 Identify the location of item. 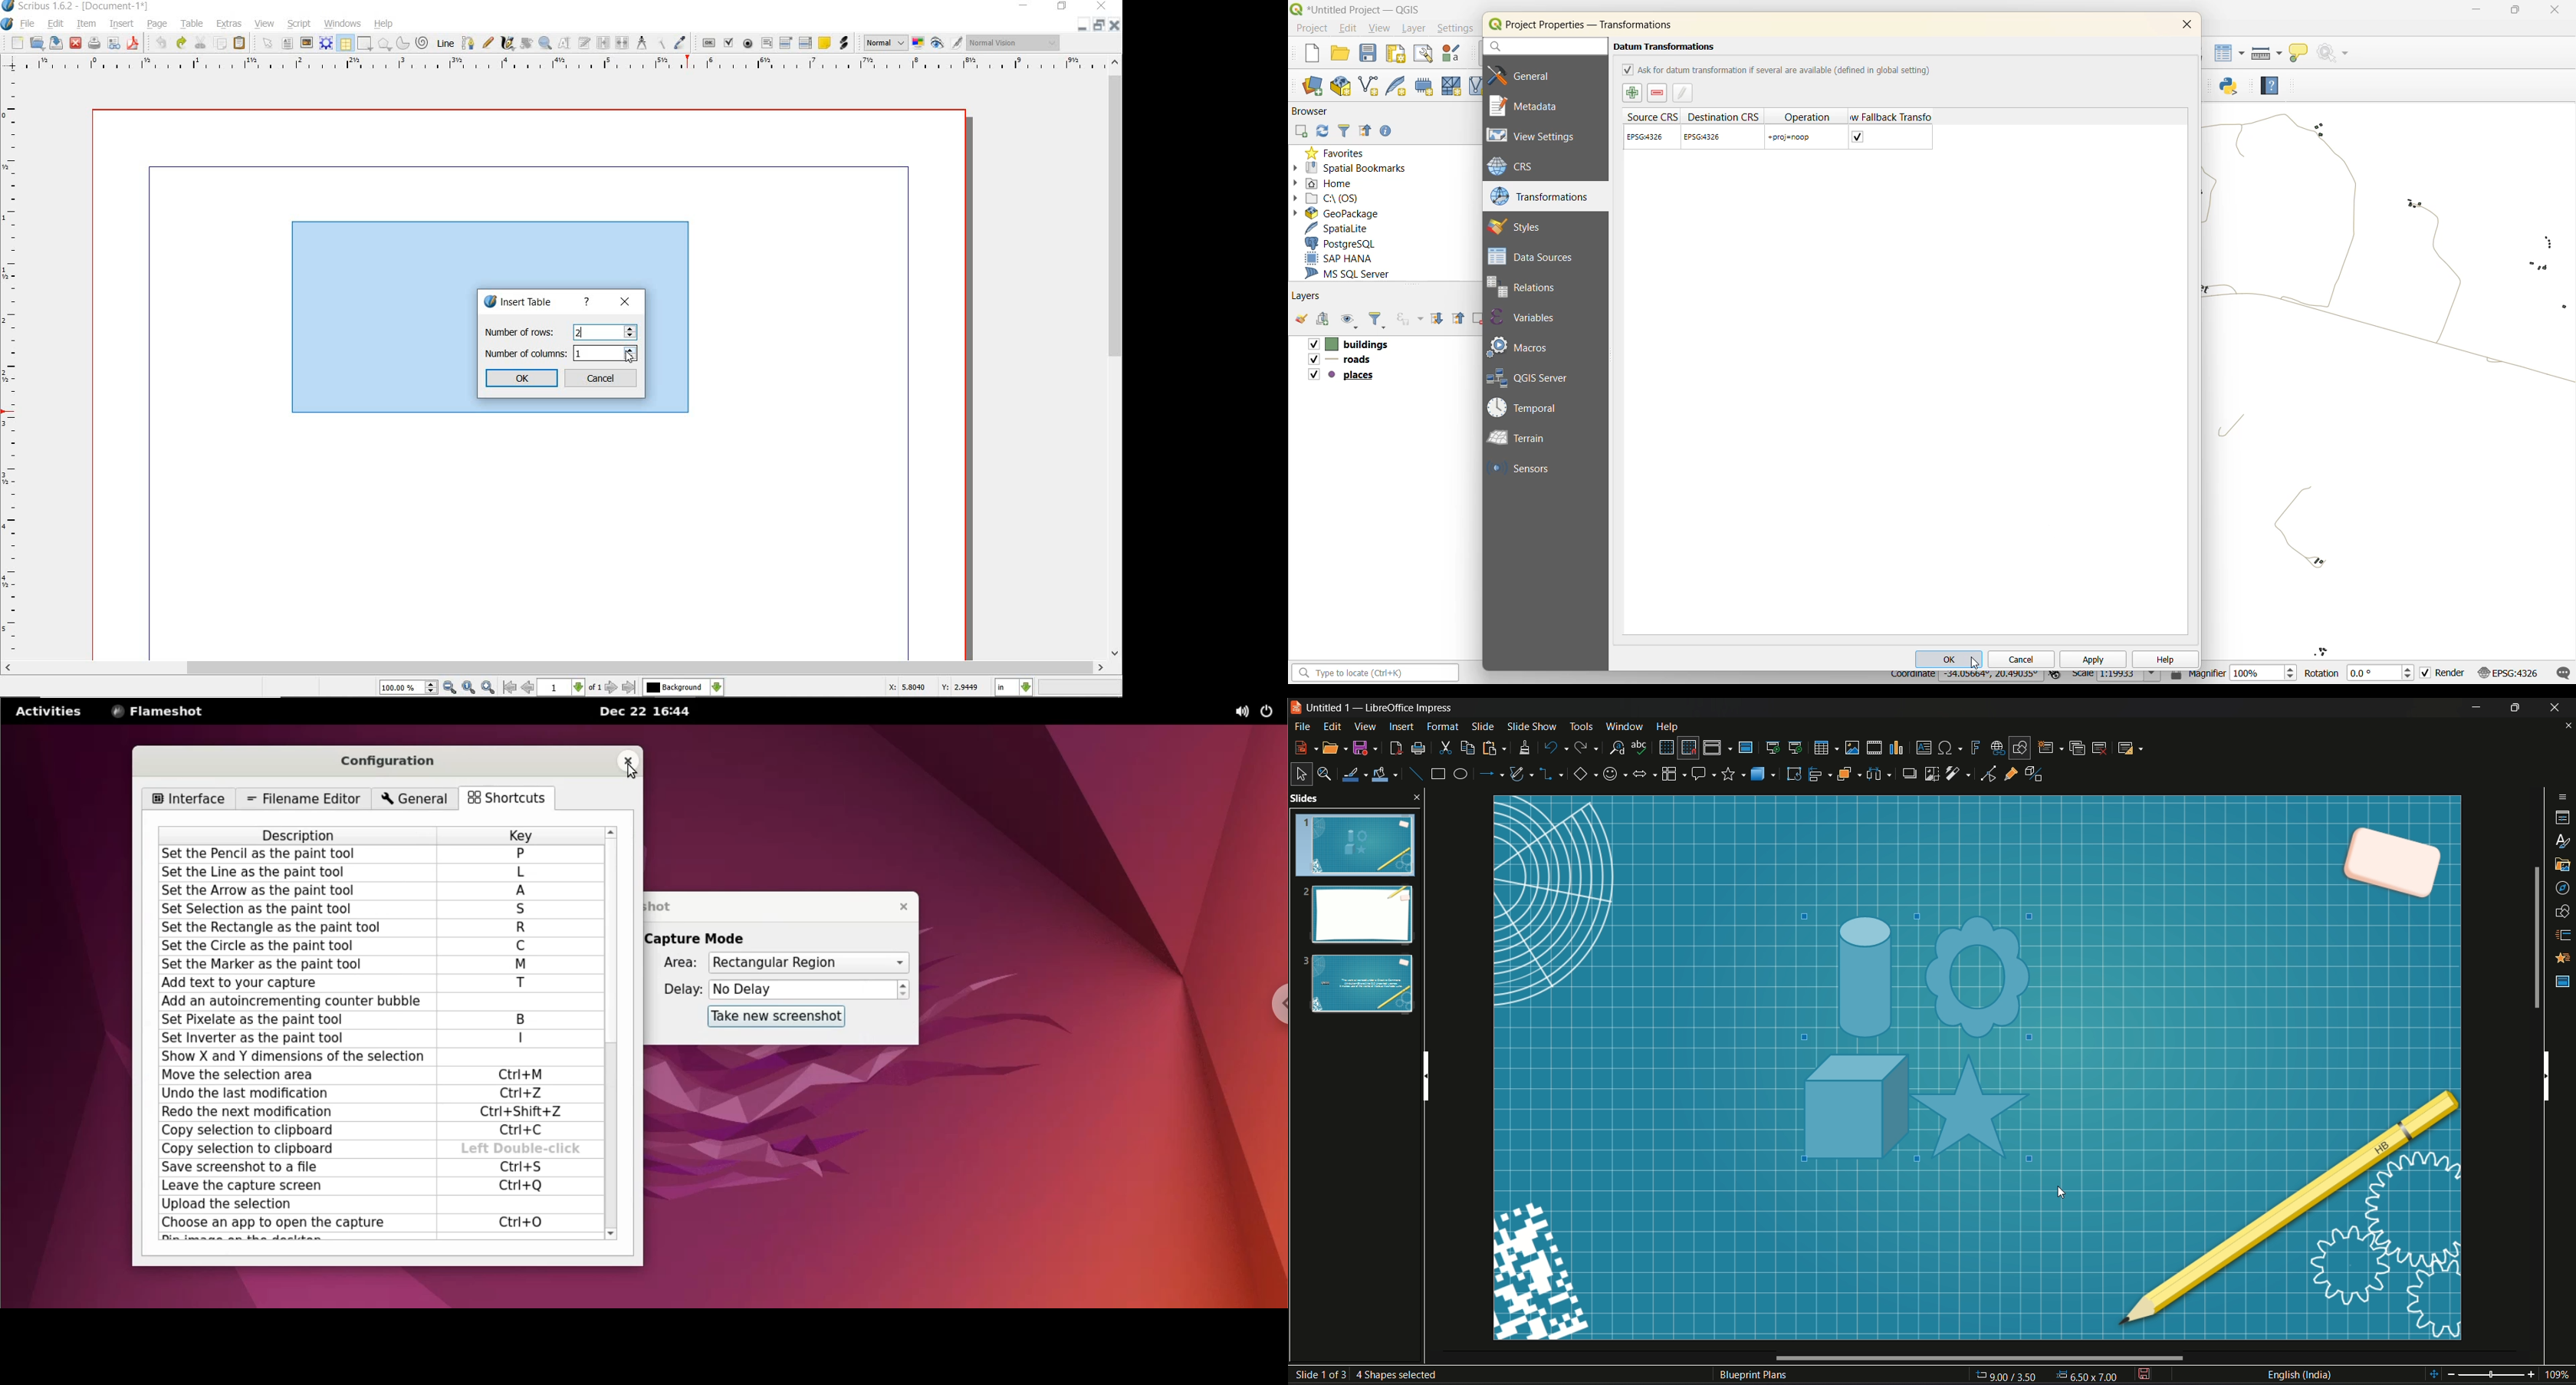
(85, 24).